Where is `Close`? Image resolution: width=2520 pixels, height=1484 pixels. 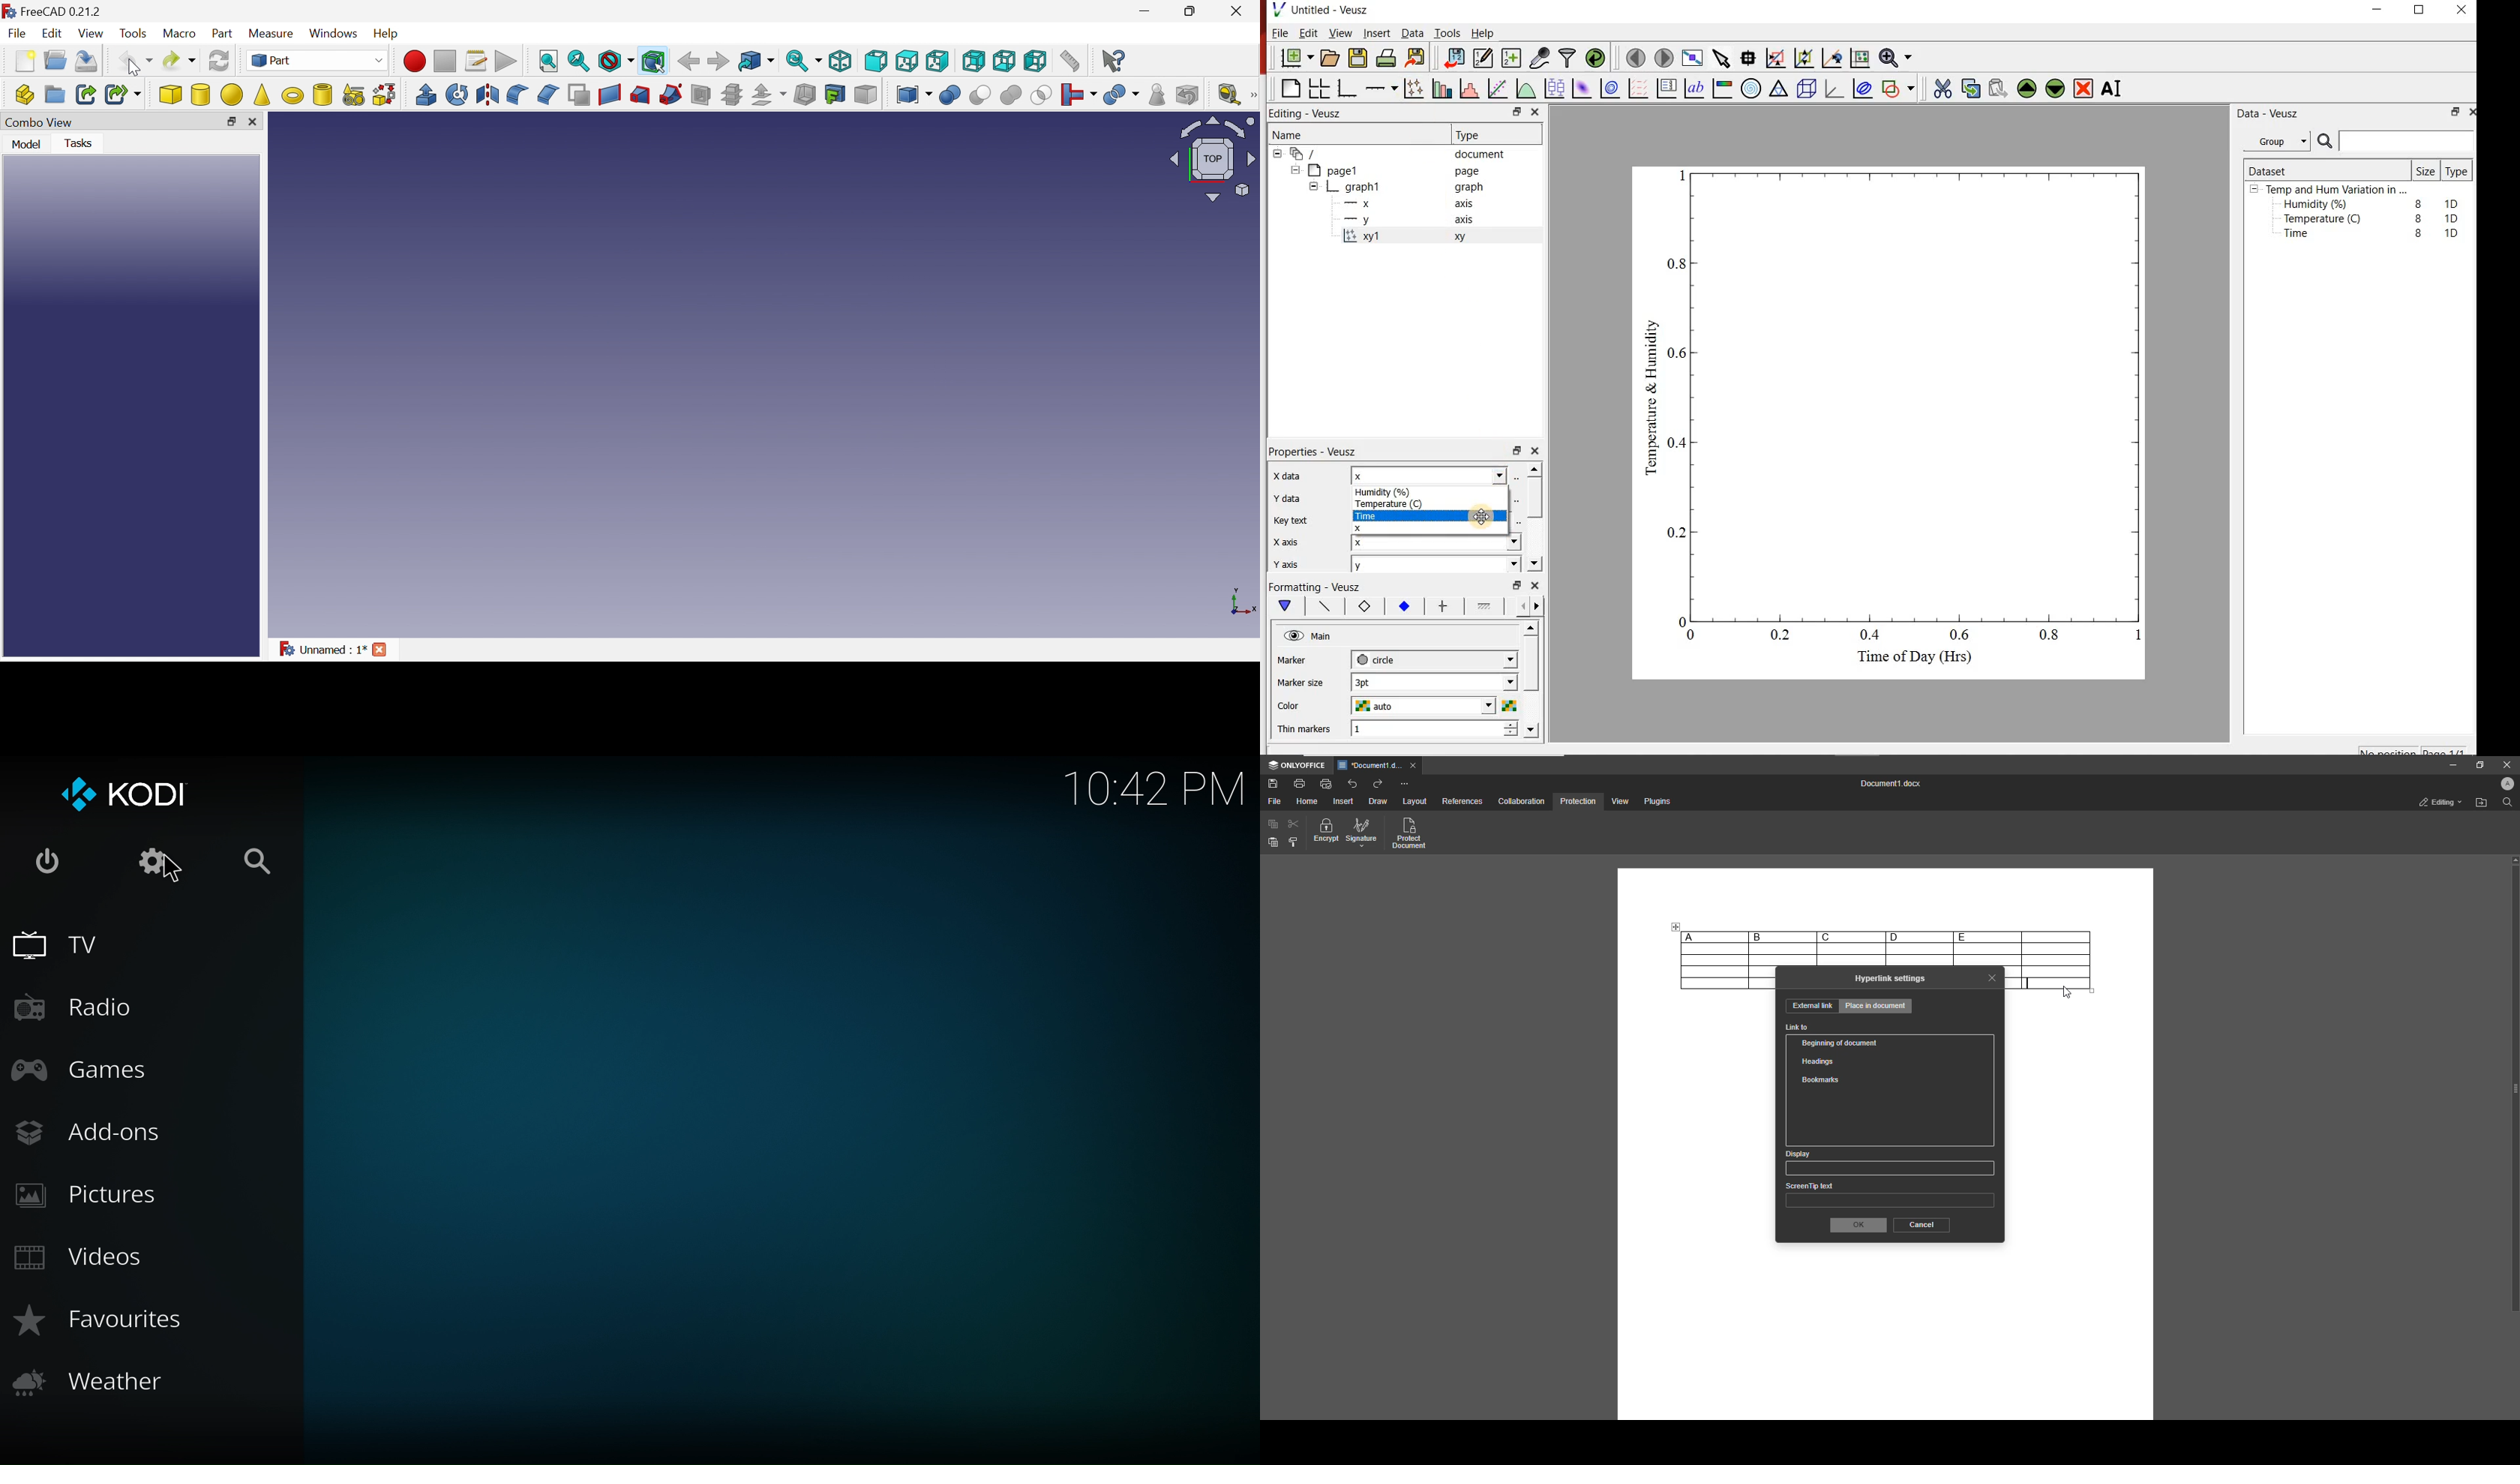
Close is located at coordinates (380, 651).